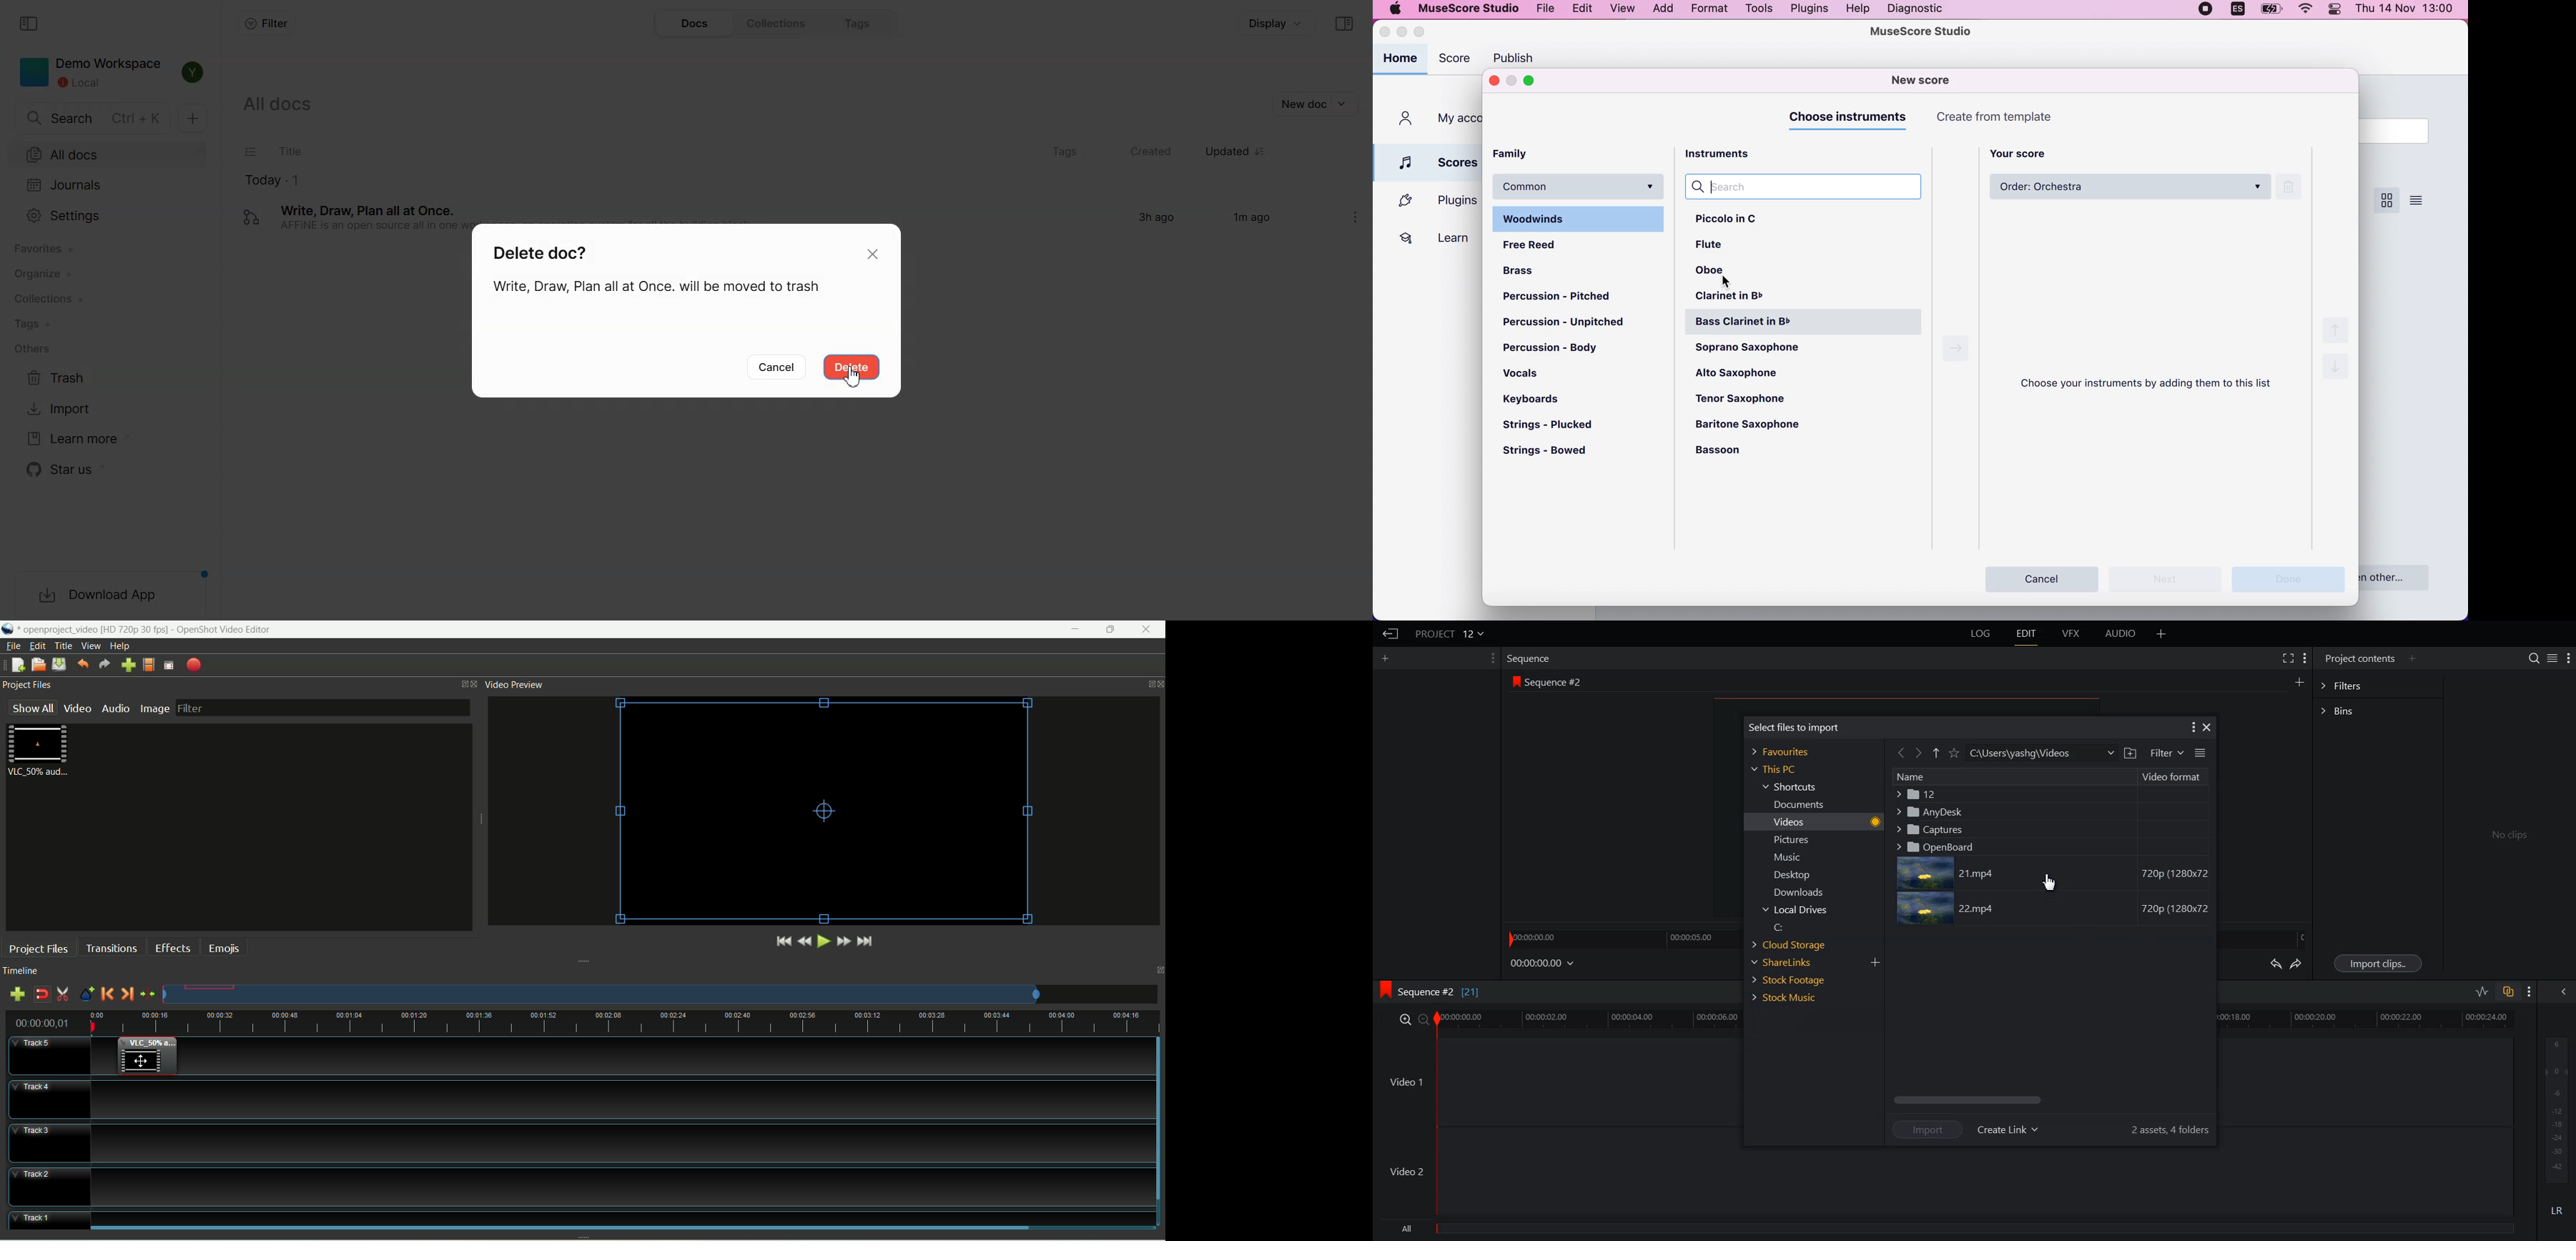 This screenshot has width=2576, height=1260. What do you see at coordinates (1796, 874) in the screenshot?
I see `Desktop` at bounding box center [1796, 874].